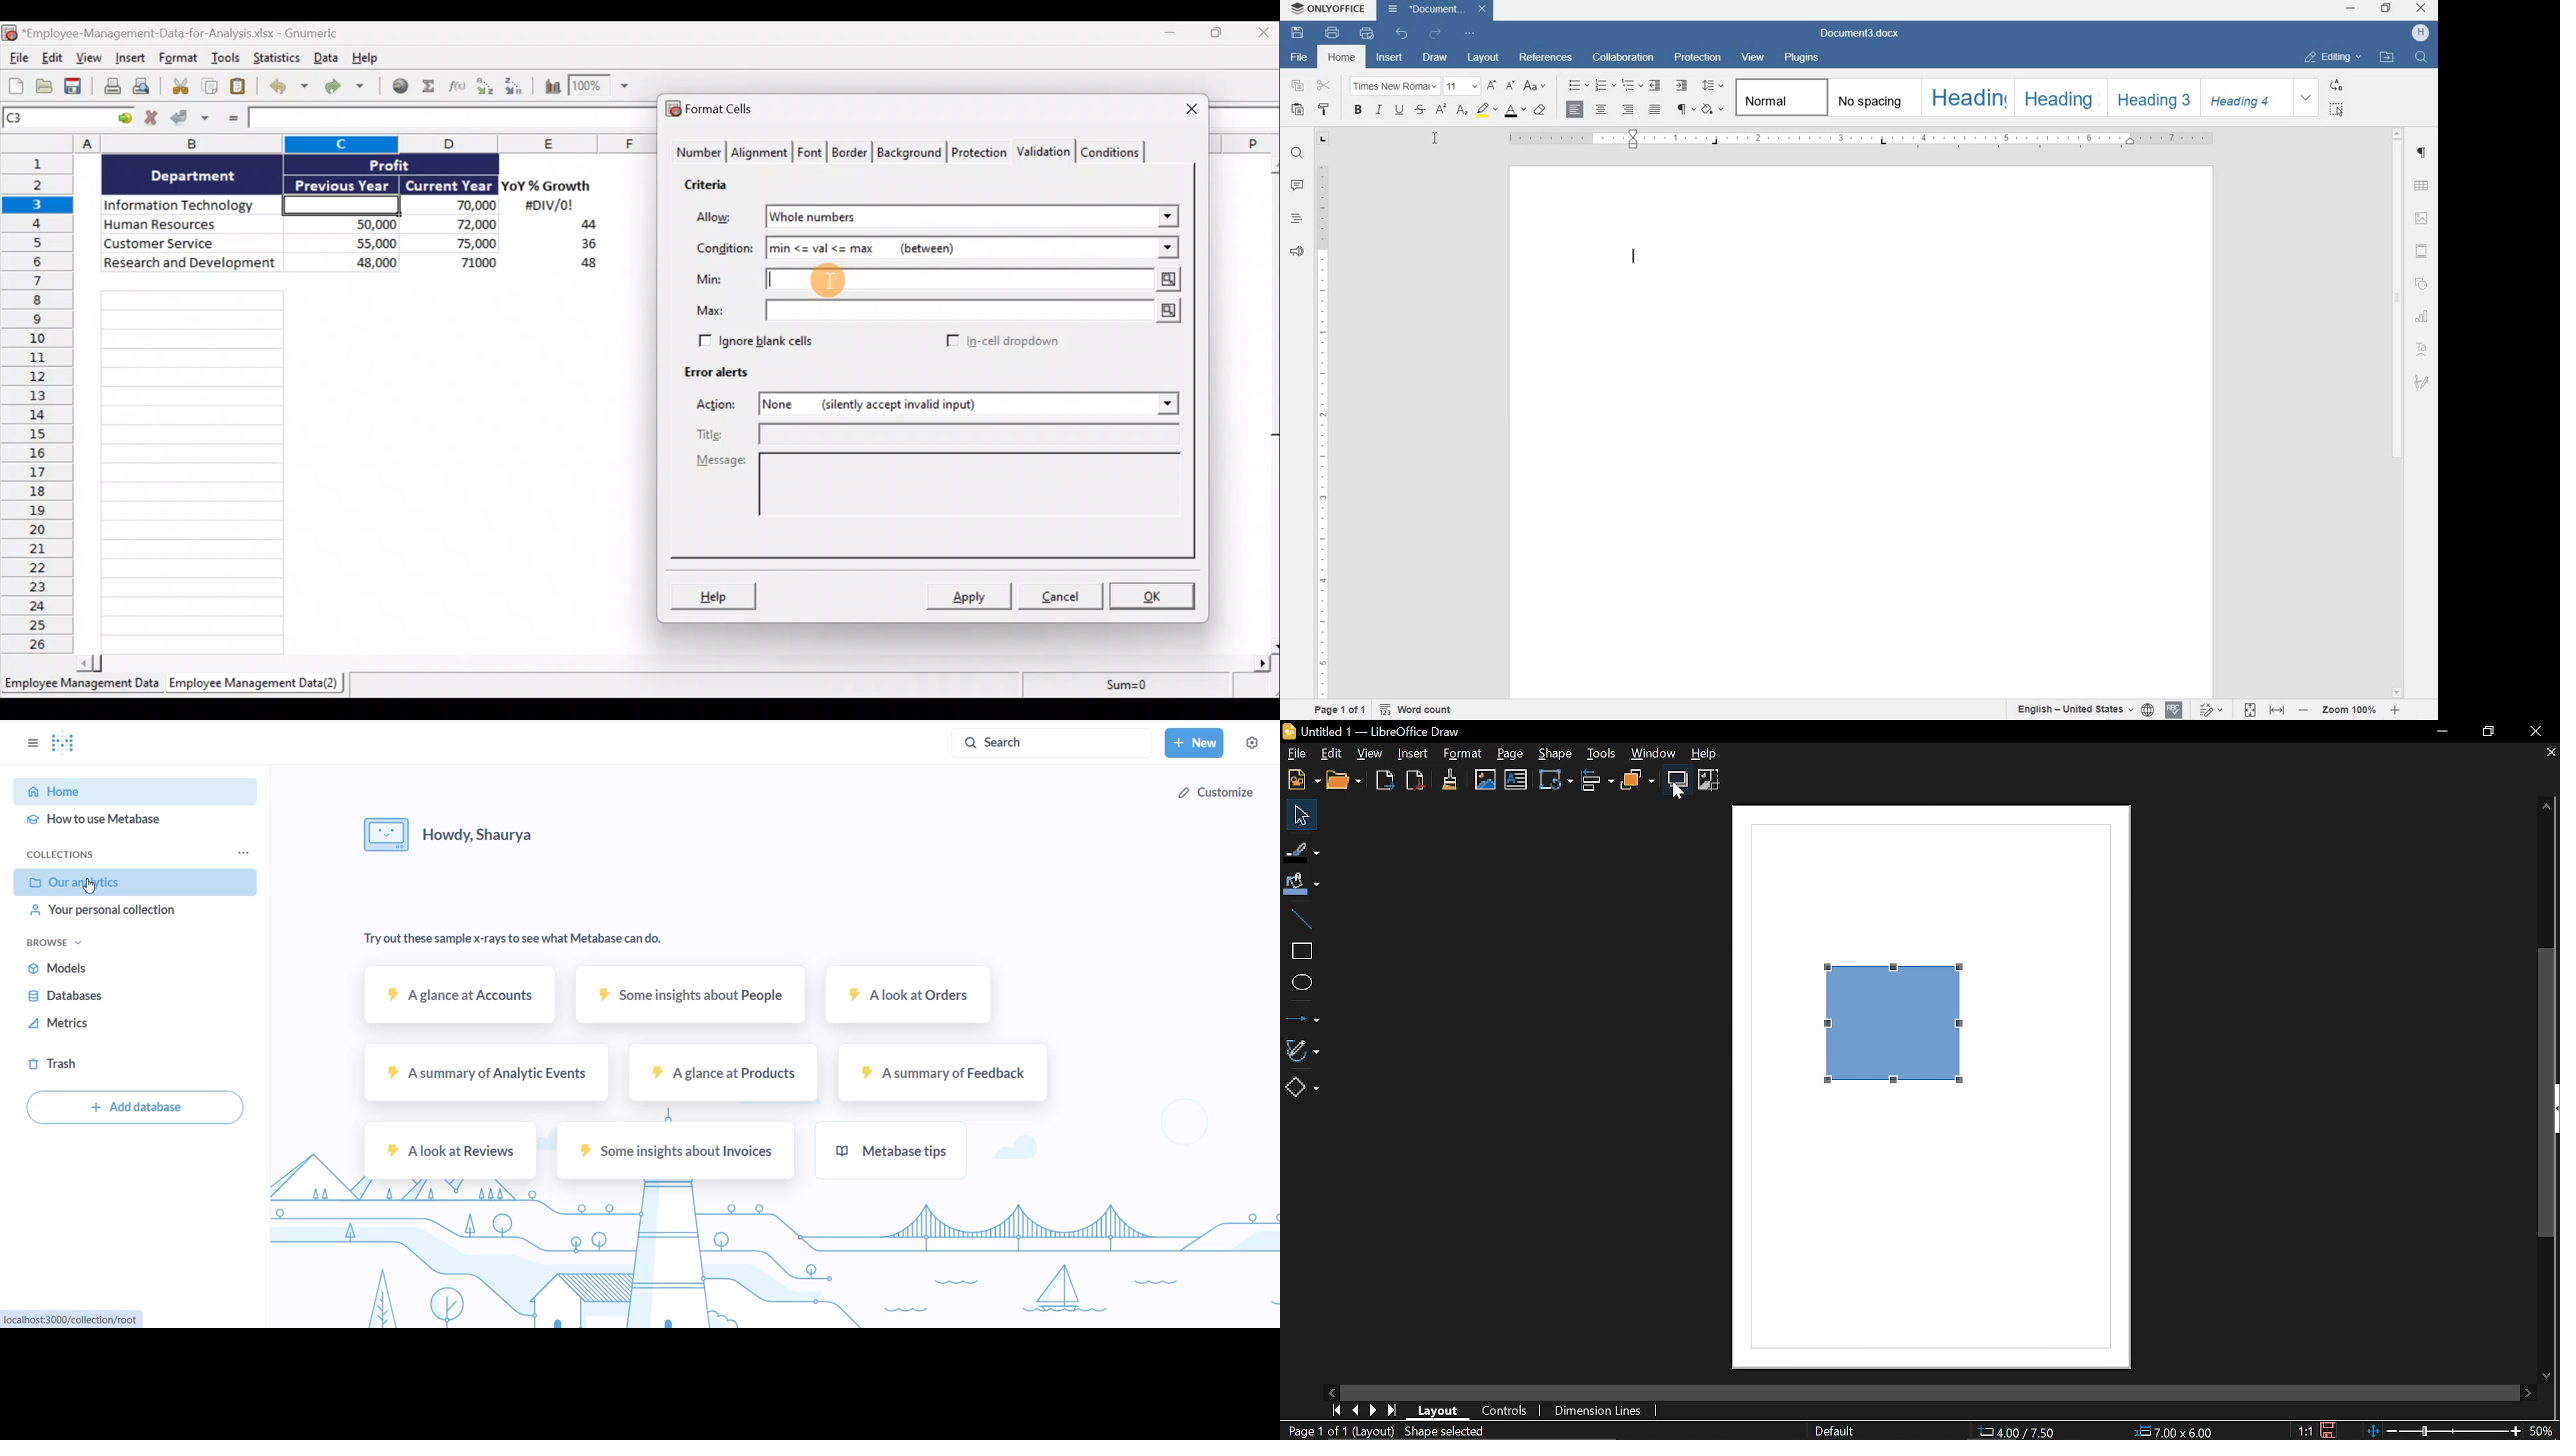  Describe the element at coordinates (823, 281) in the screenshot. I see `Cursor` at that location.